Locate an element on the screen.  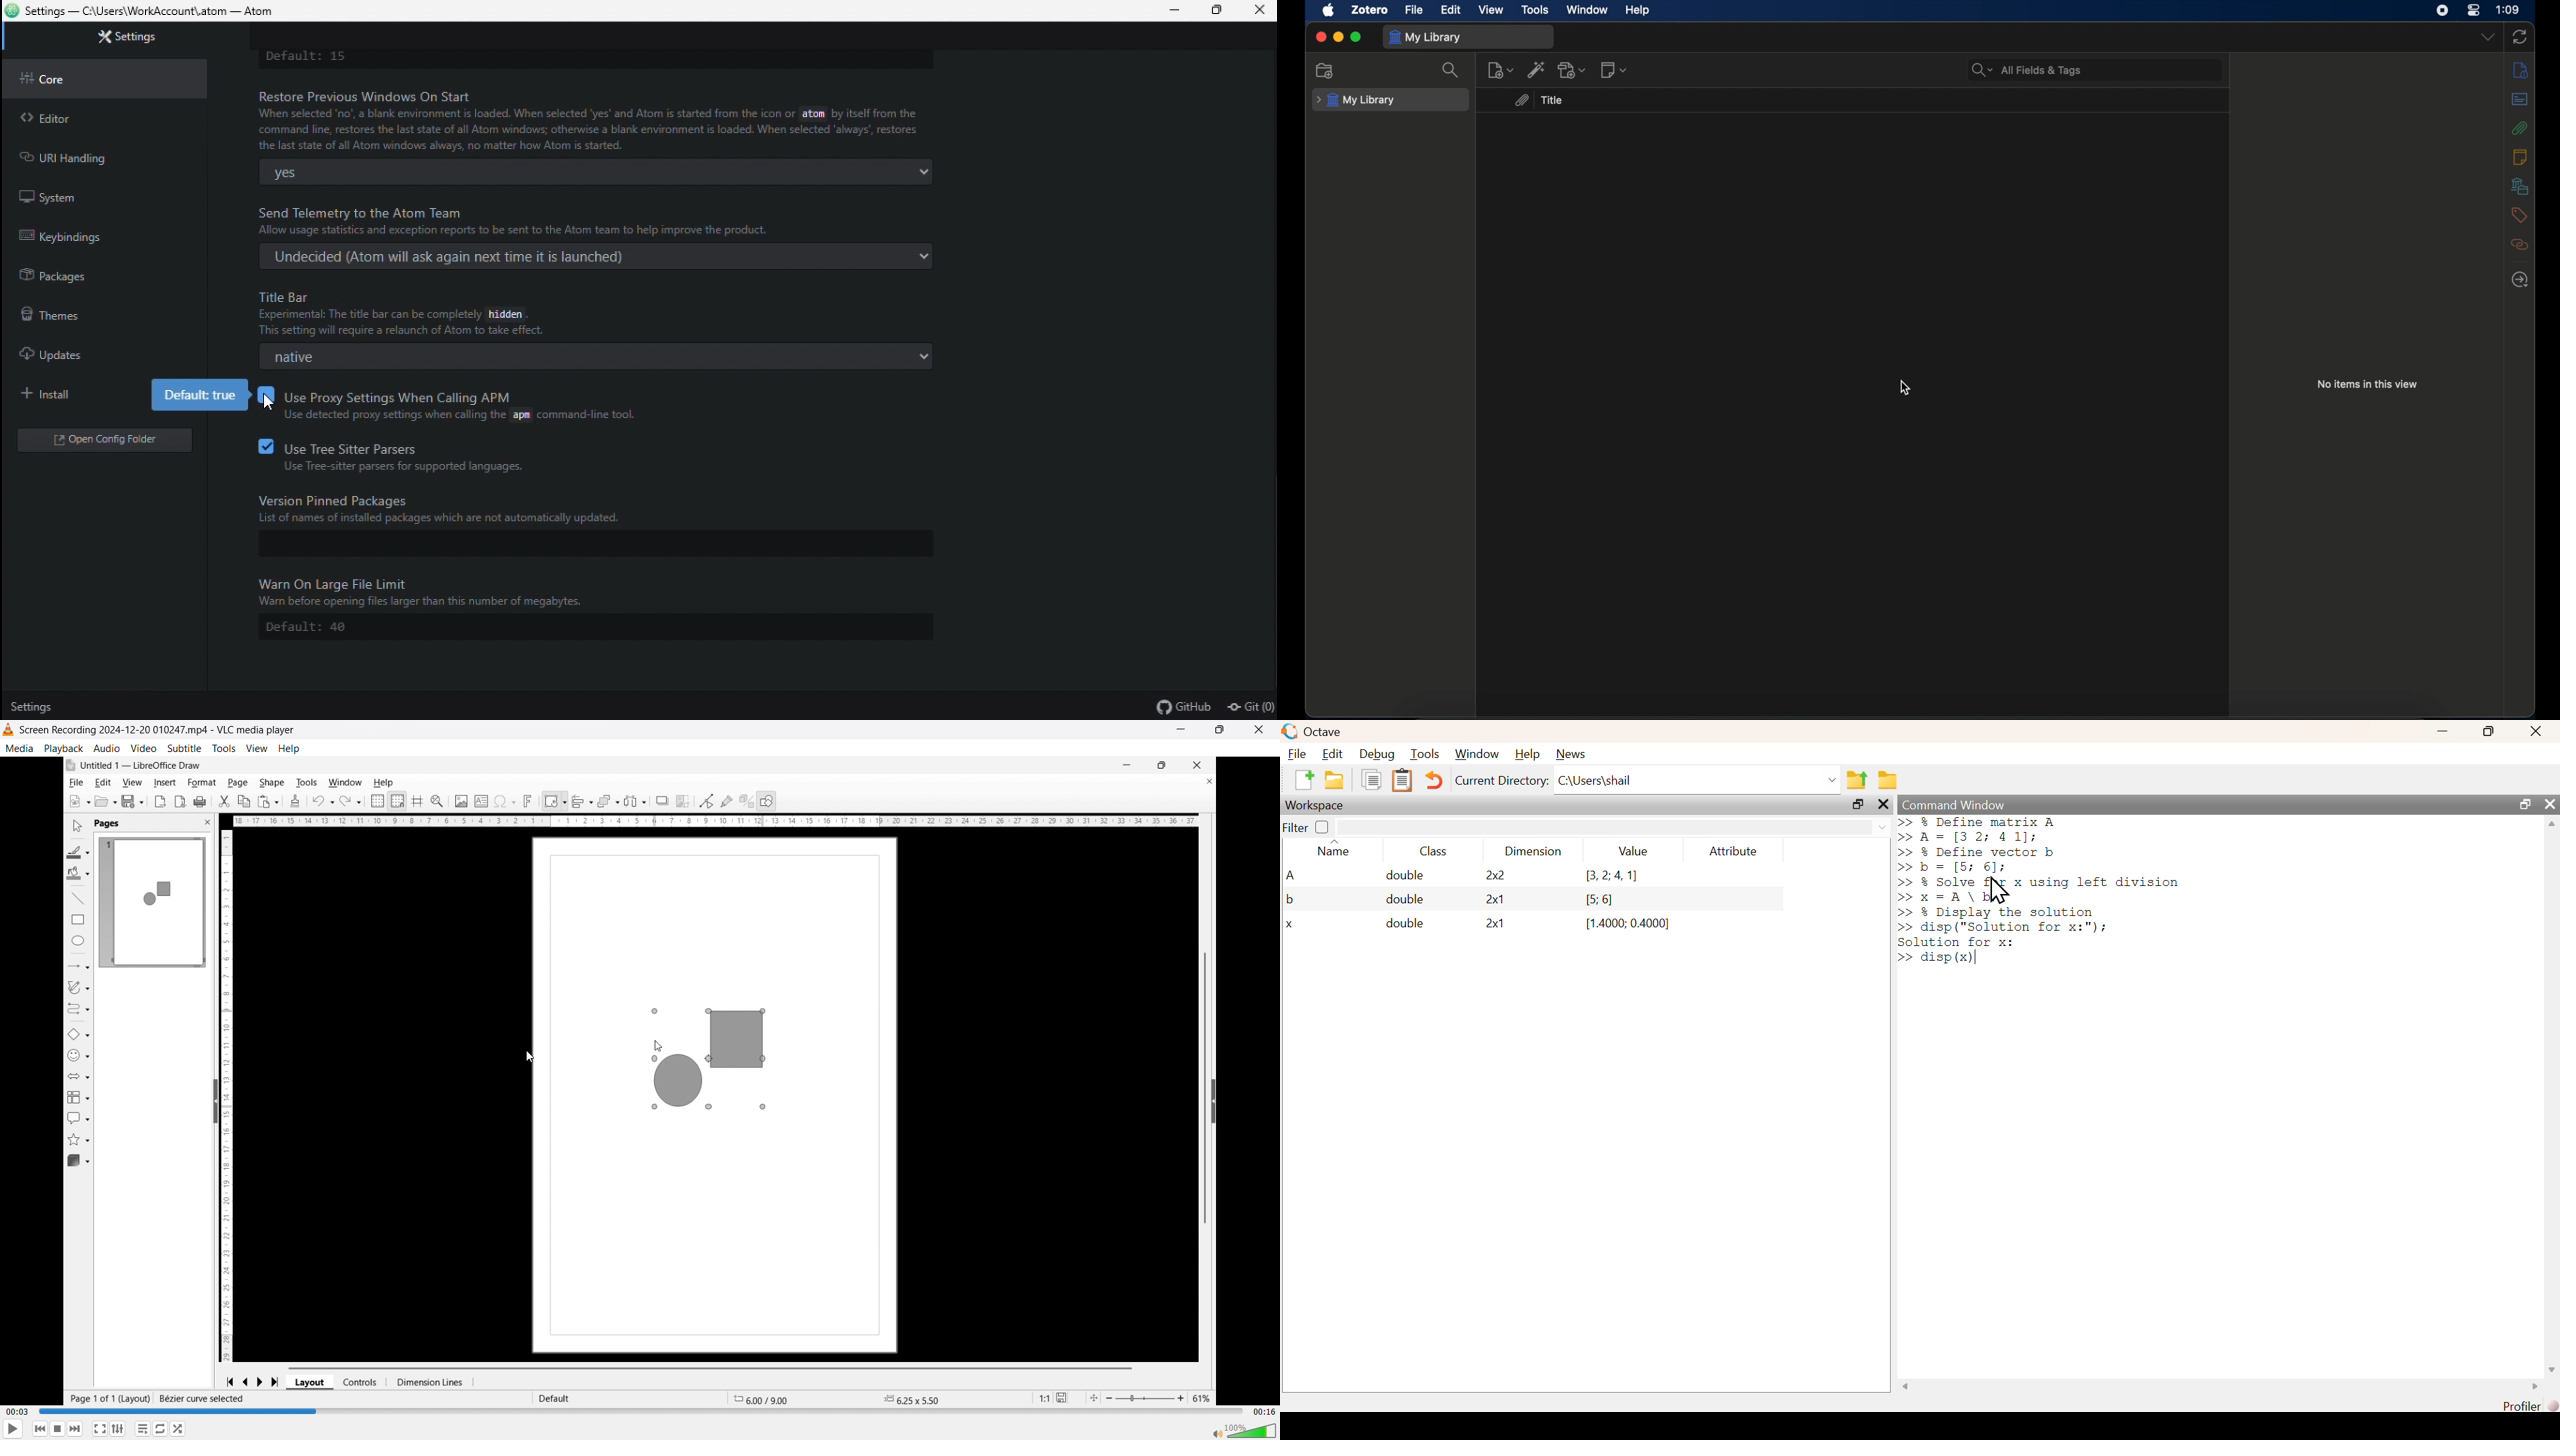
abstract is located at coordinates (2521, 99).